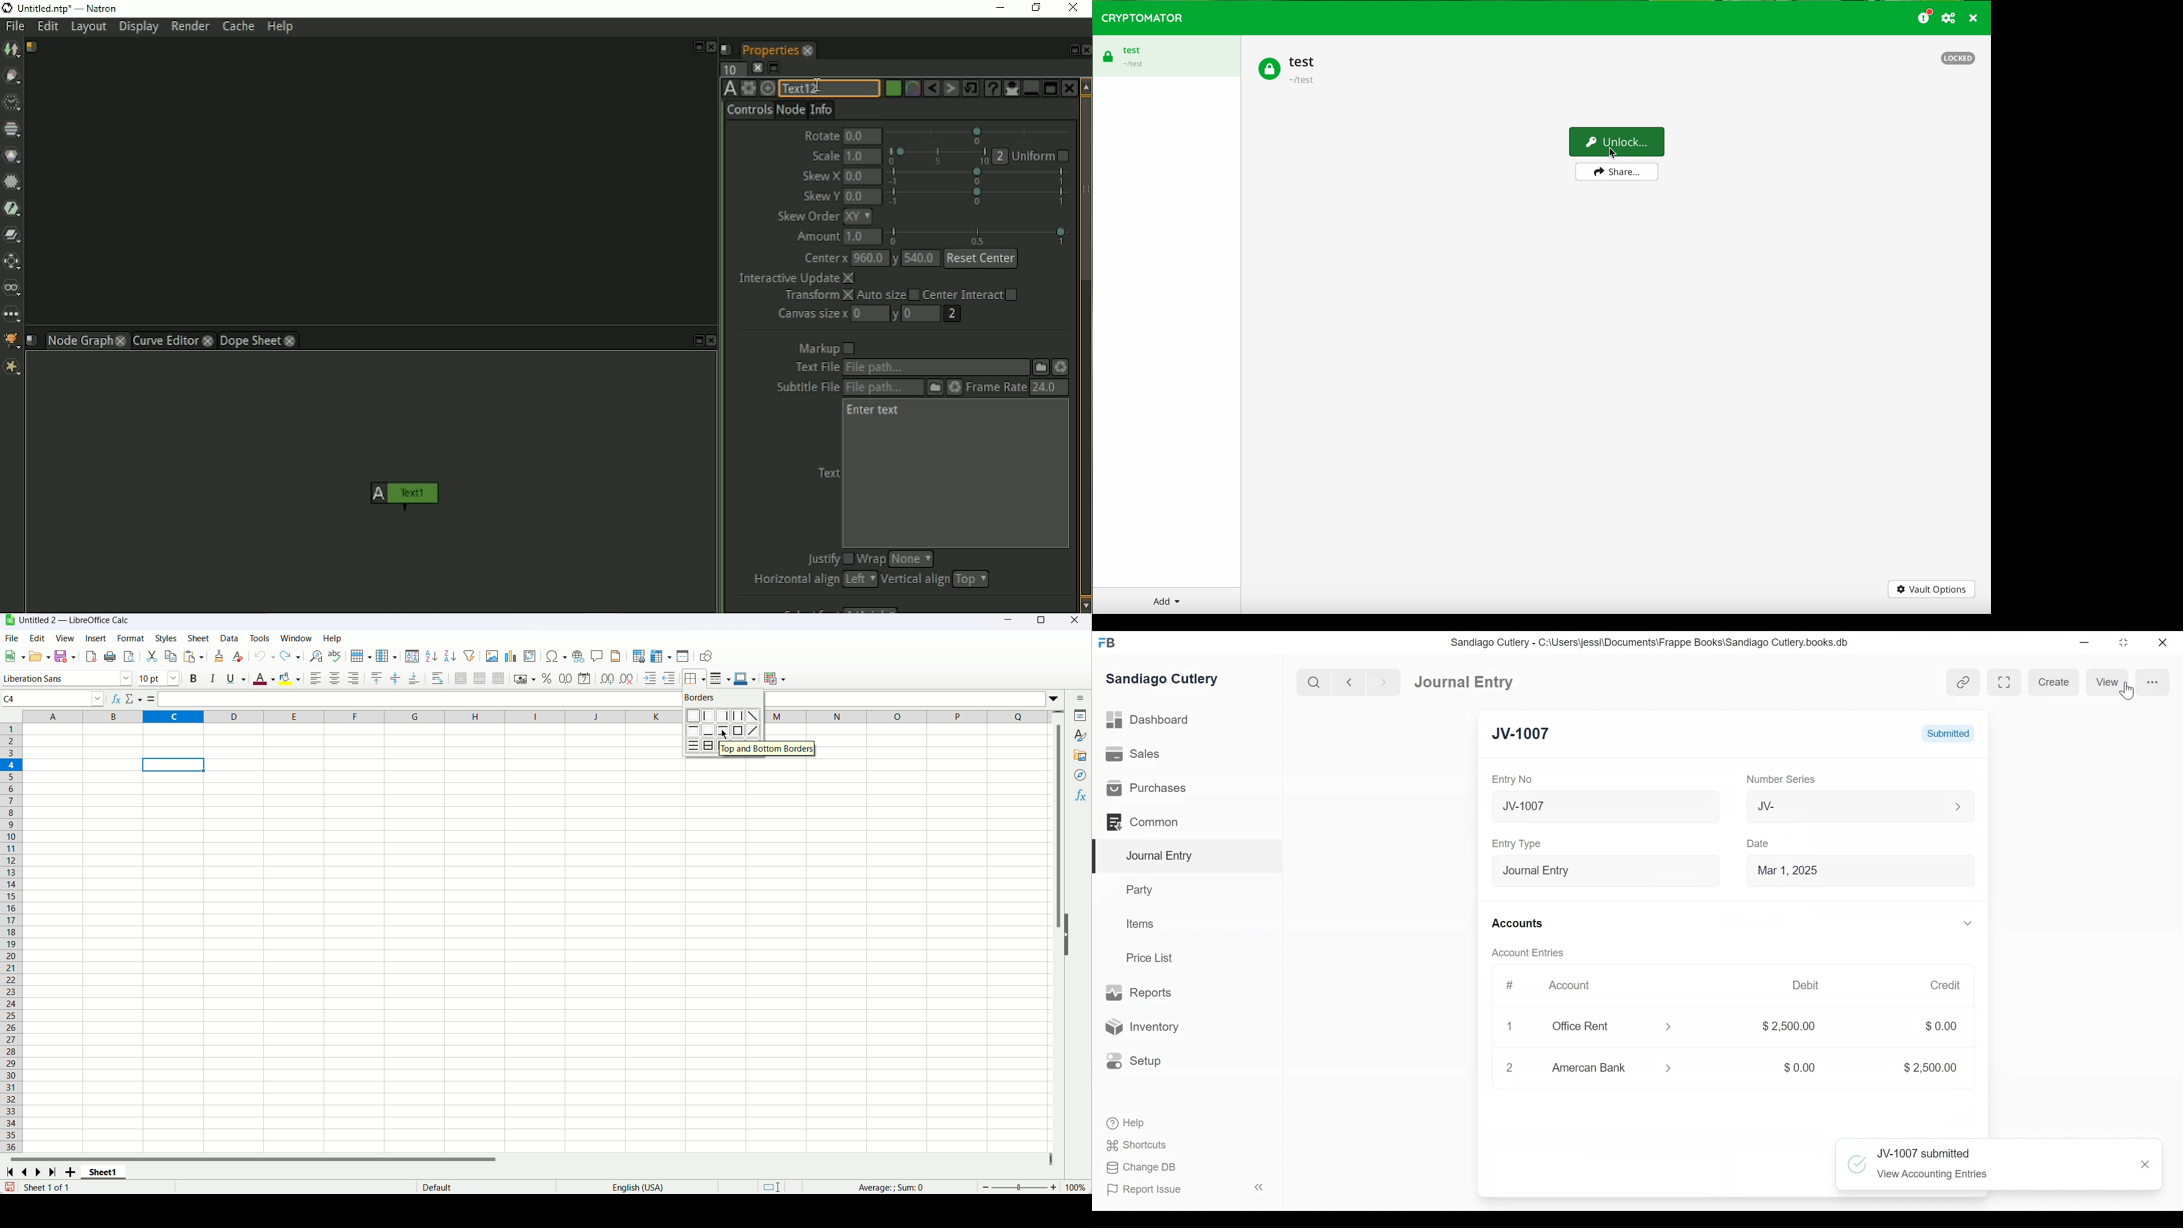  What do you see at coordinates (565, 678) in the screenshot?
I see `Format as number` at bounding box center [565, 678].